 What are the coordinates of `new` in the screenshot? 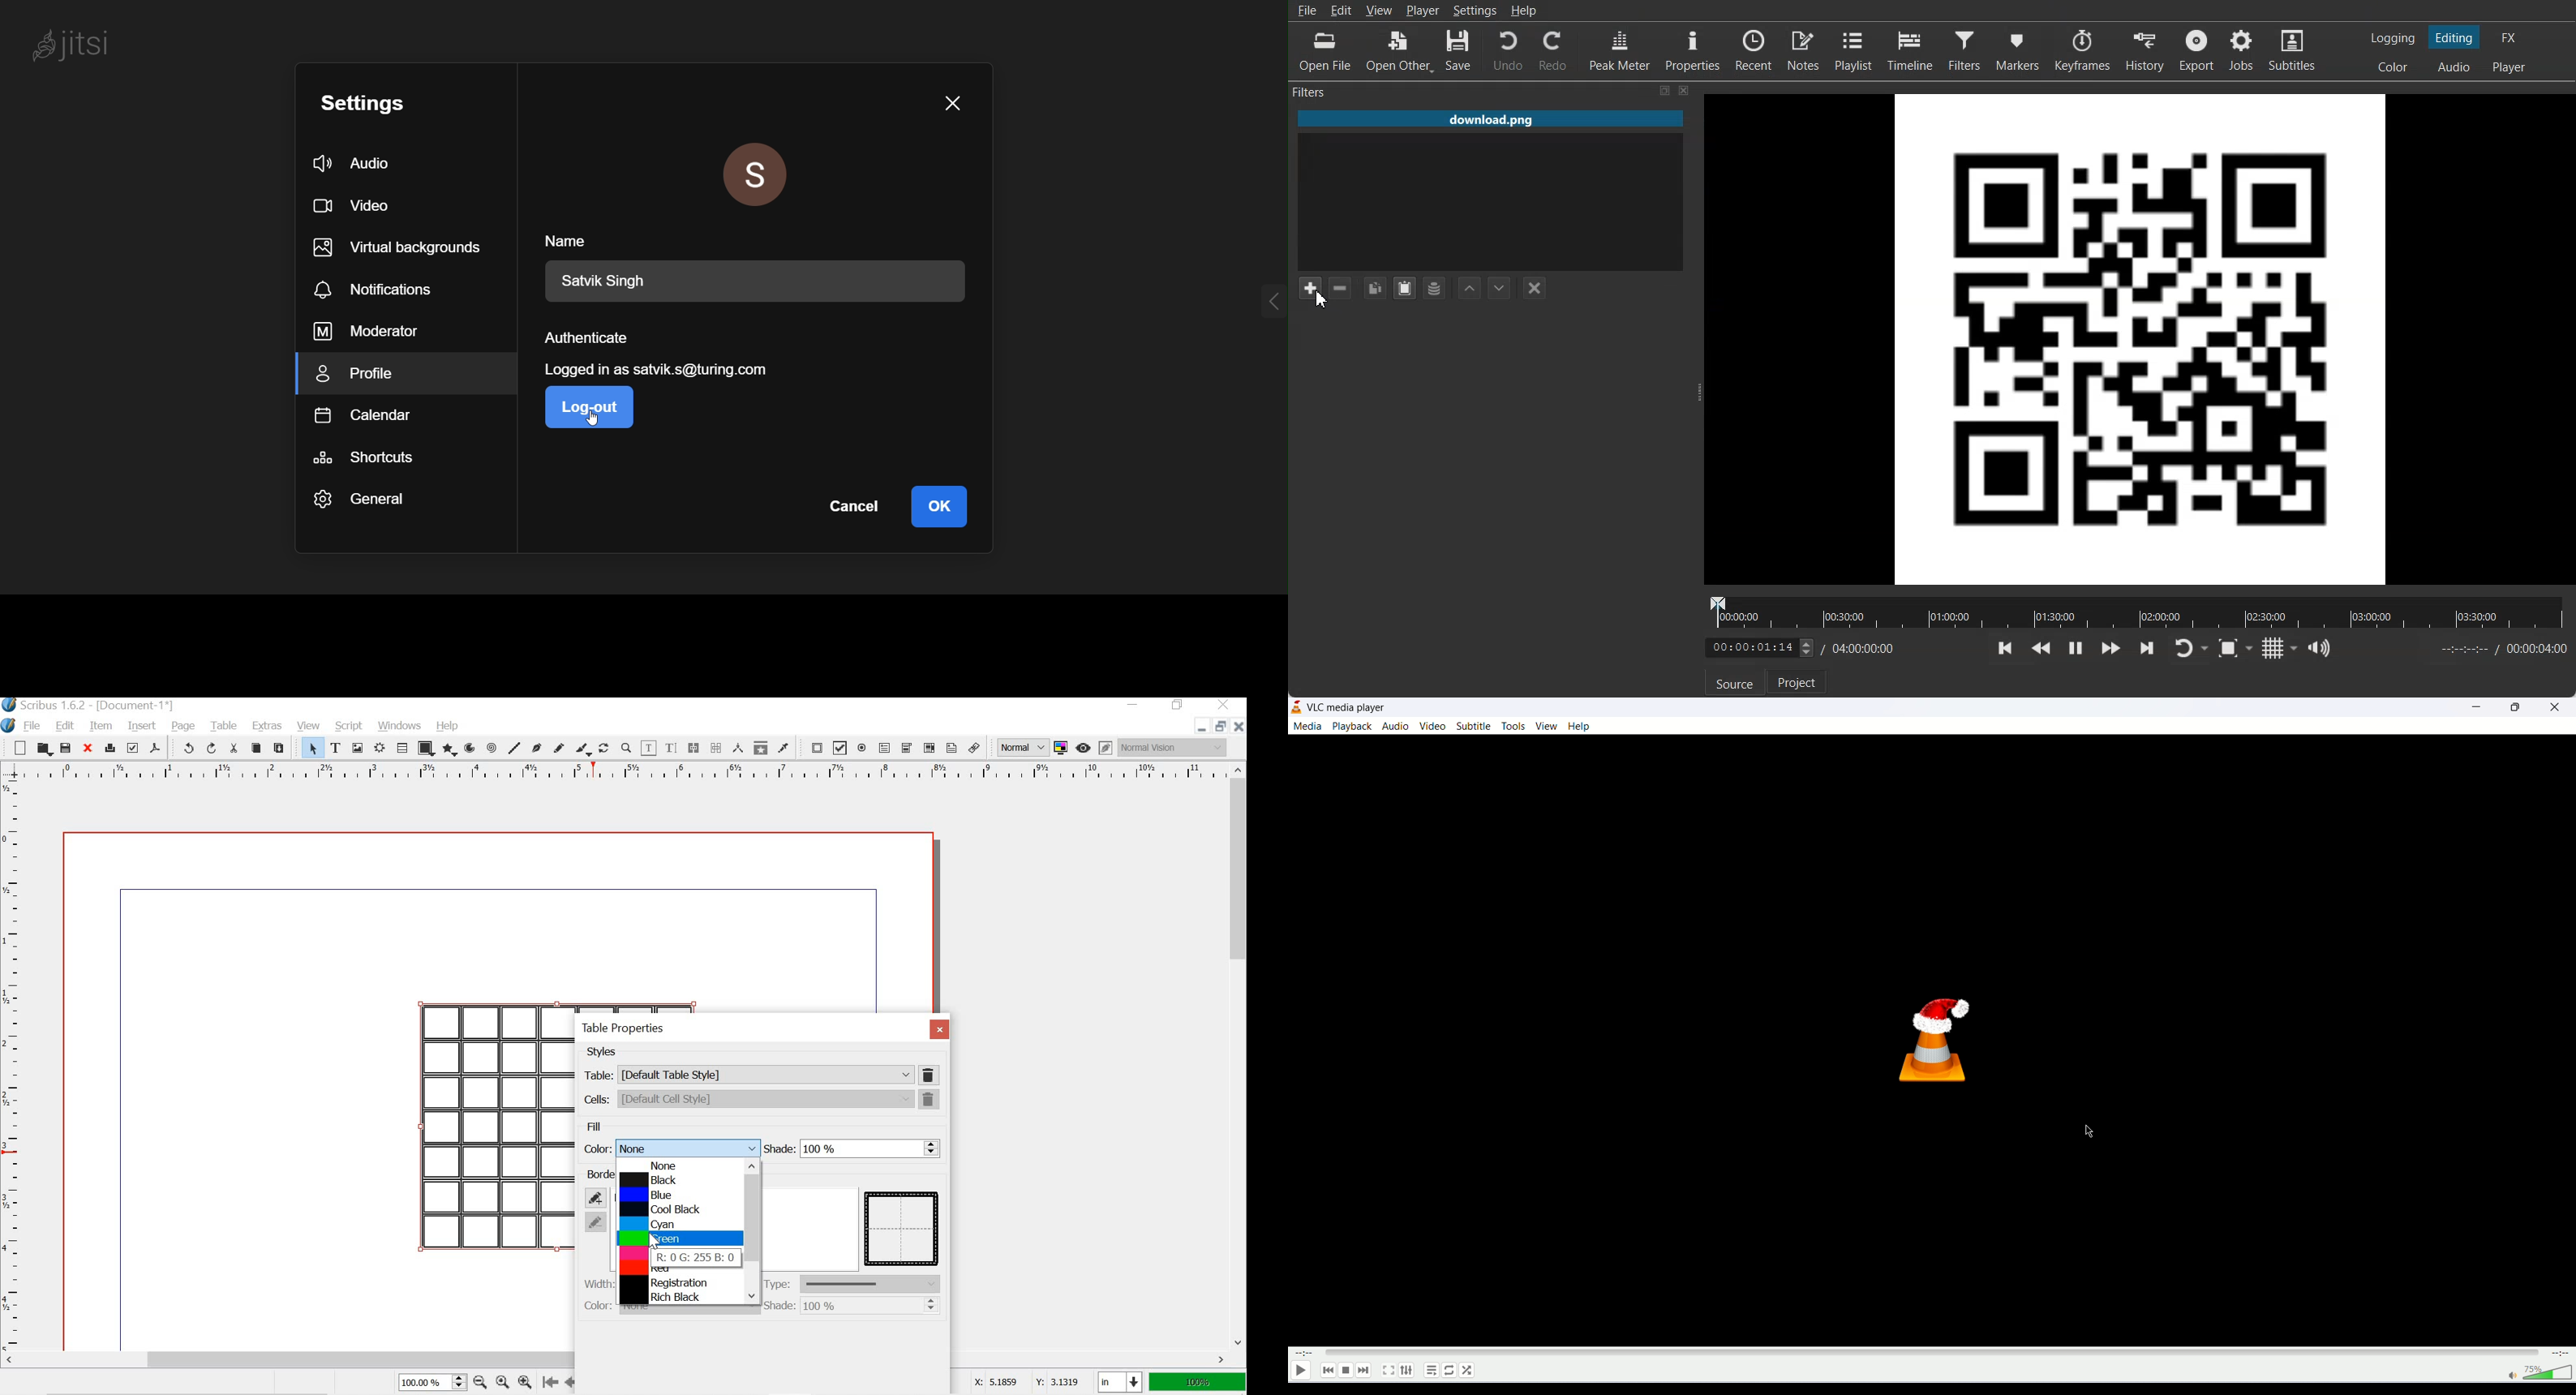 It's located at (19, 748).